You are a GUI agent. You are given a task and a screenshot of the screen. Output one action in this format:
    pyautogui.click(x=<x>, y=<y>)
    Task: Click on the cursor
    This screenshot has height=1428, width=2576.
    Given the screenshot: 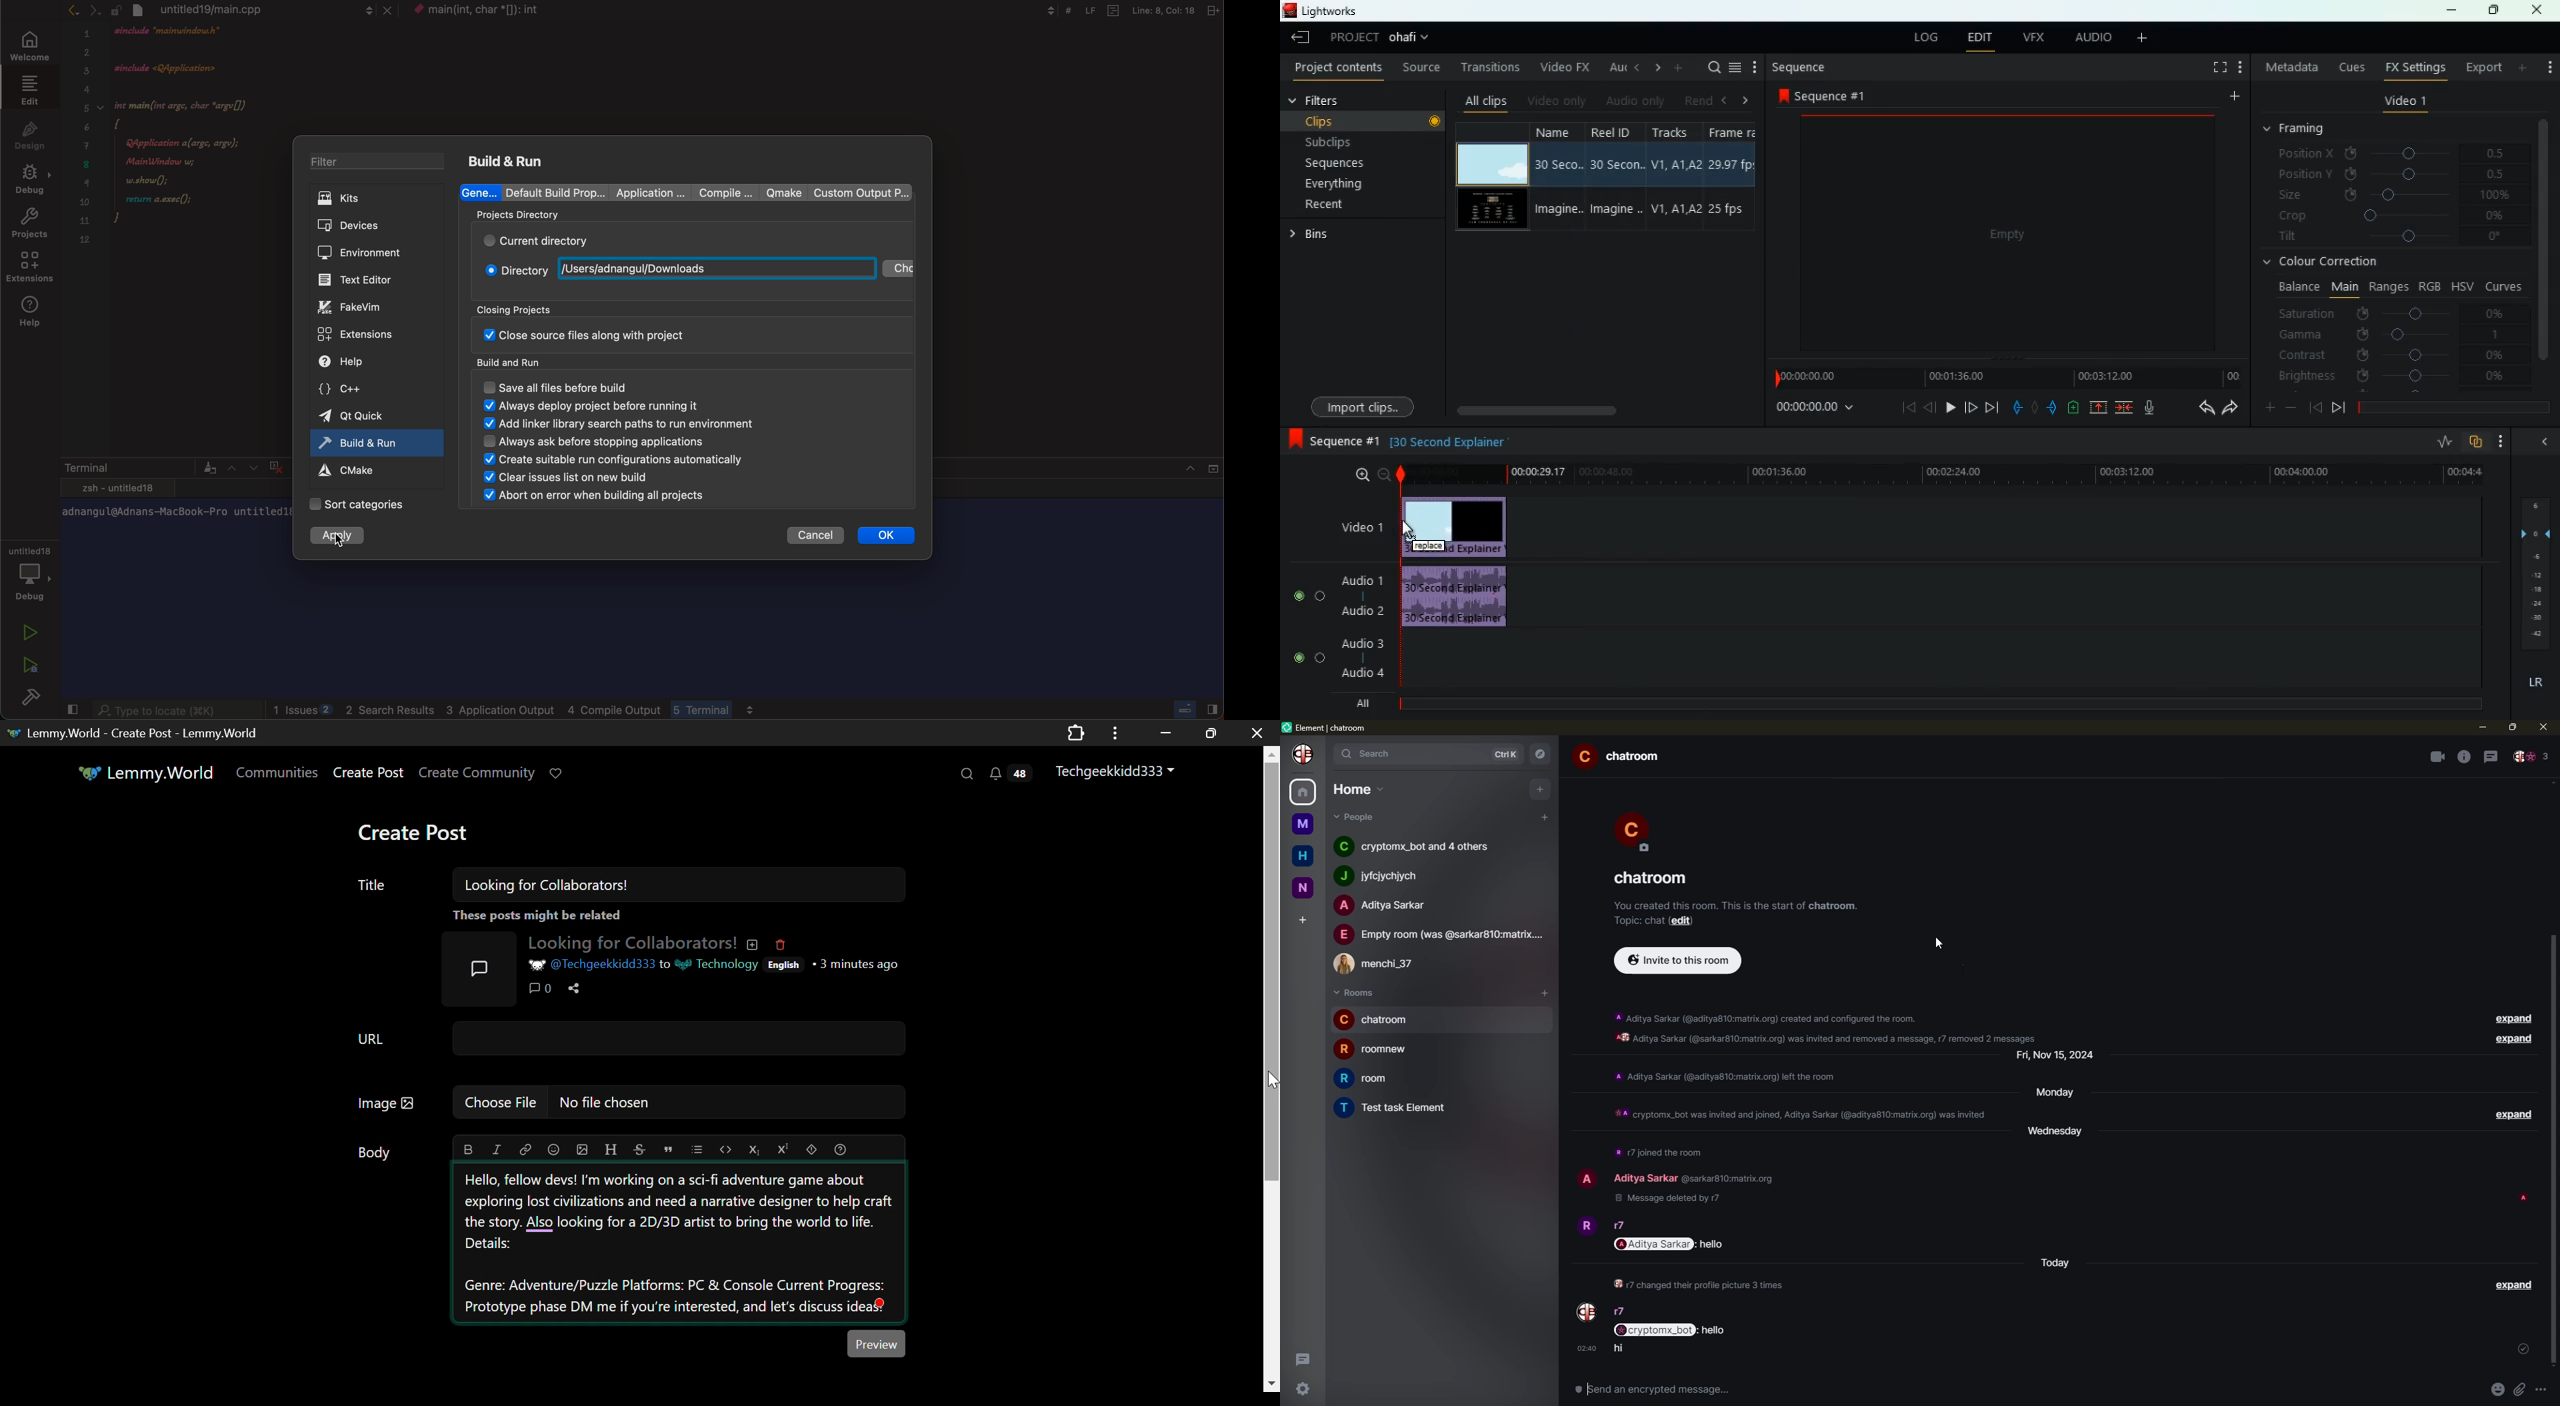 What is the action you would take?
    pyautogui.click(x=1937, y=941)
    